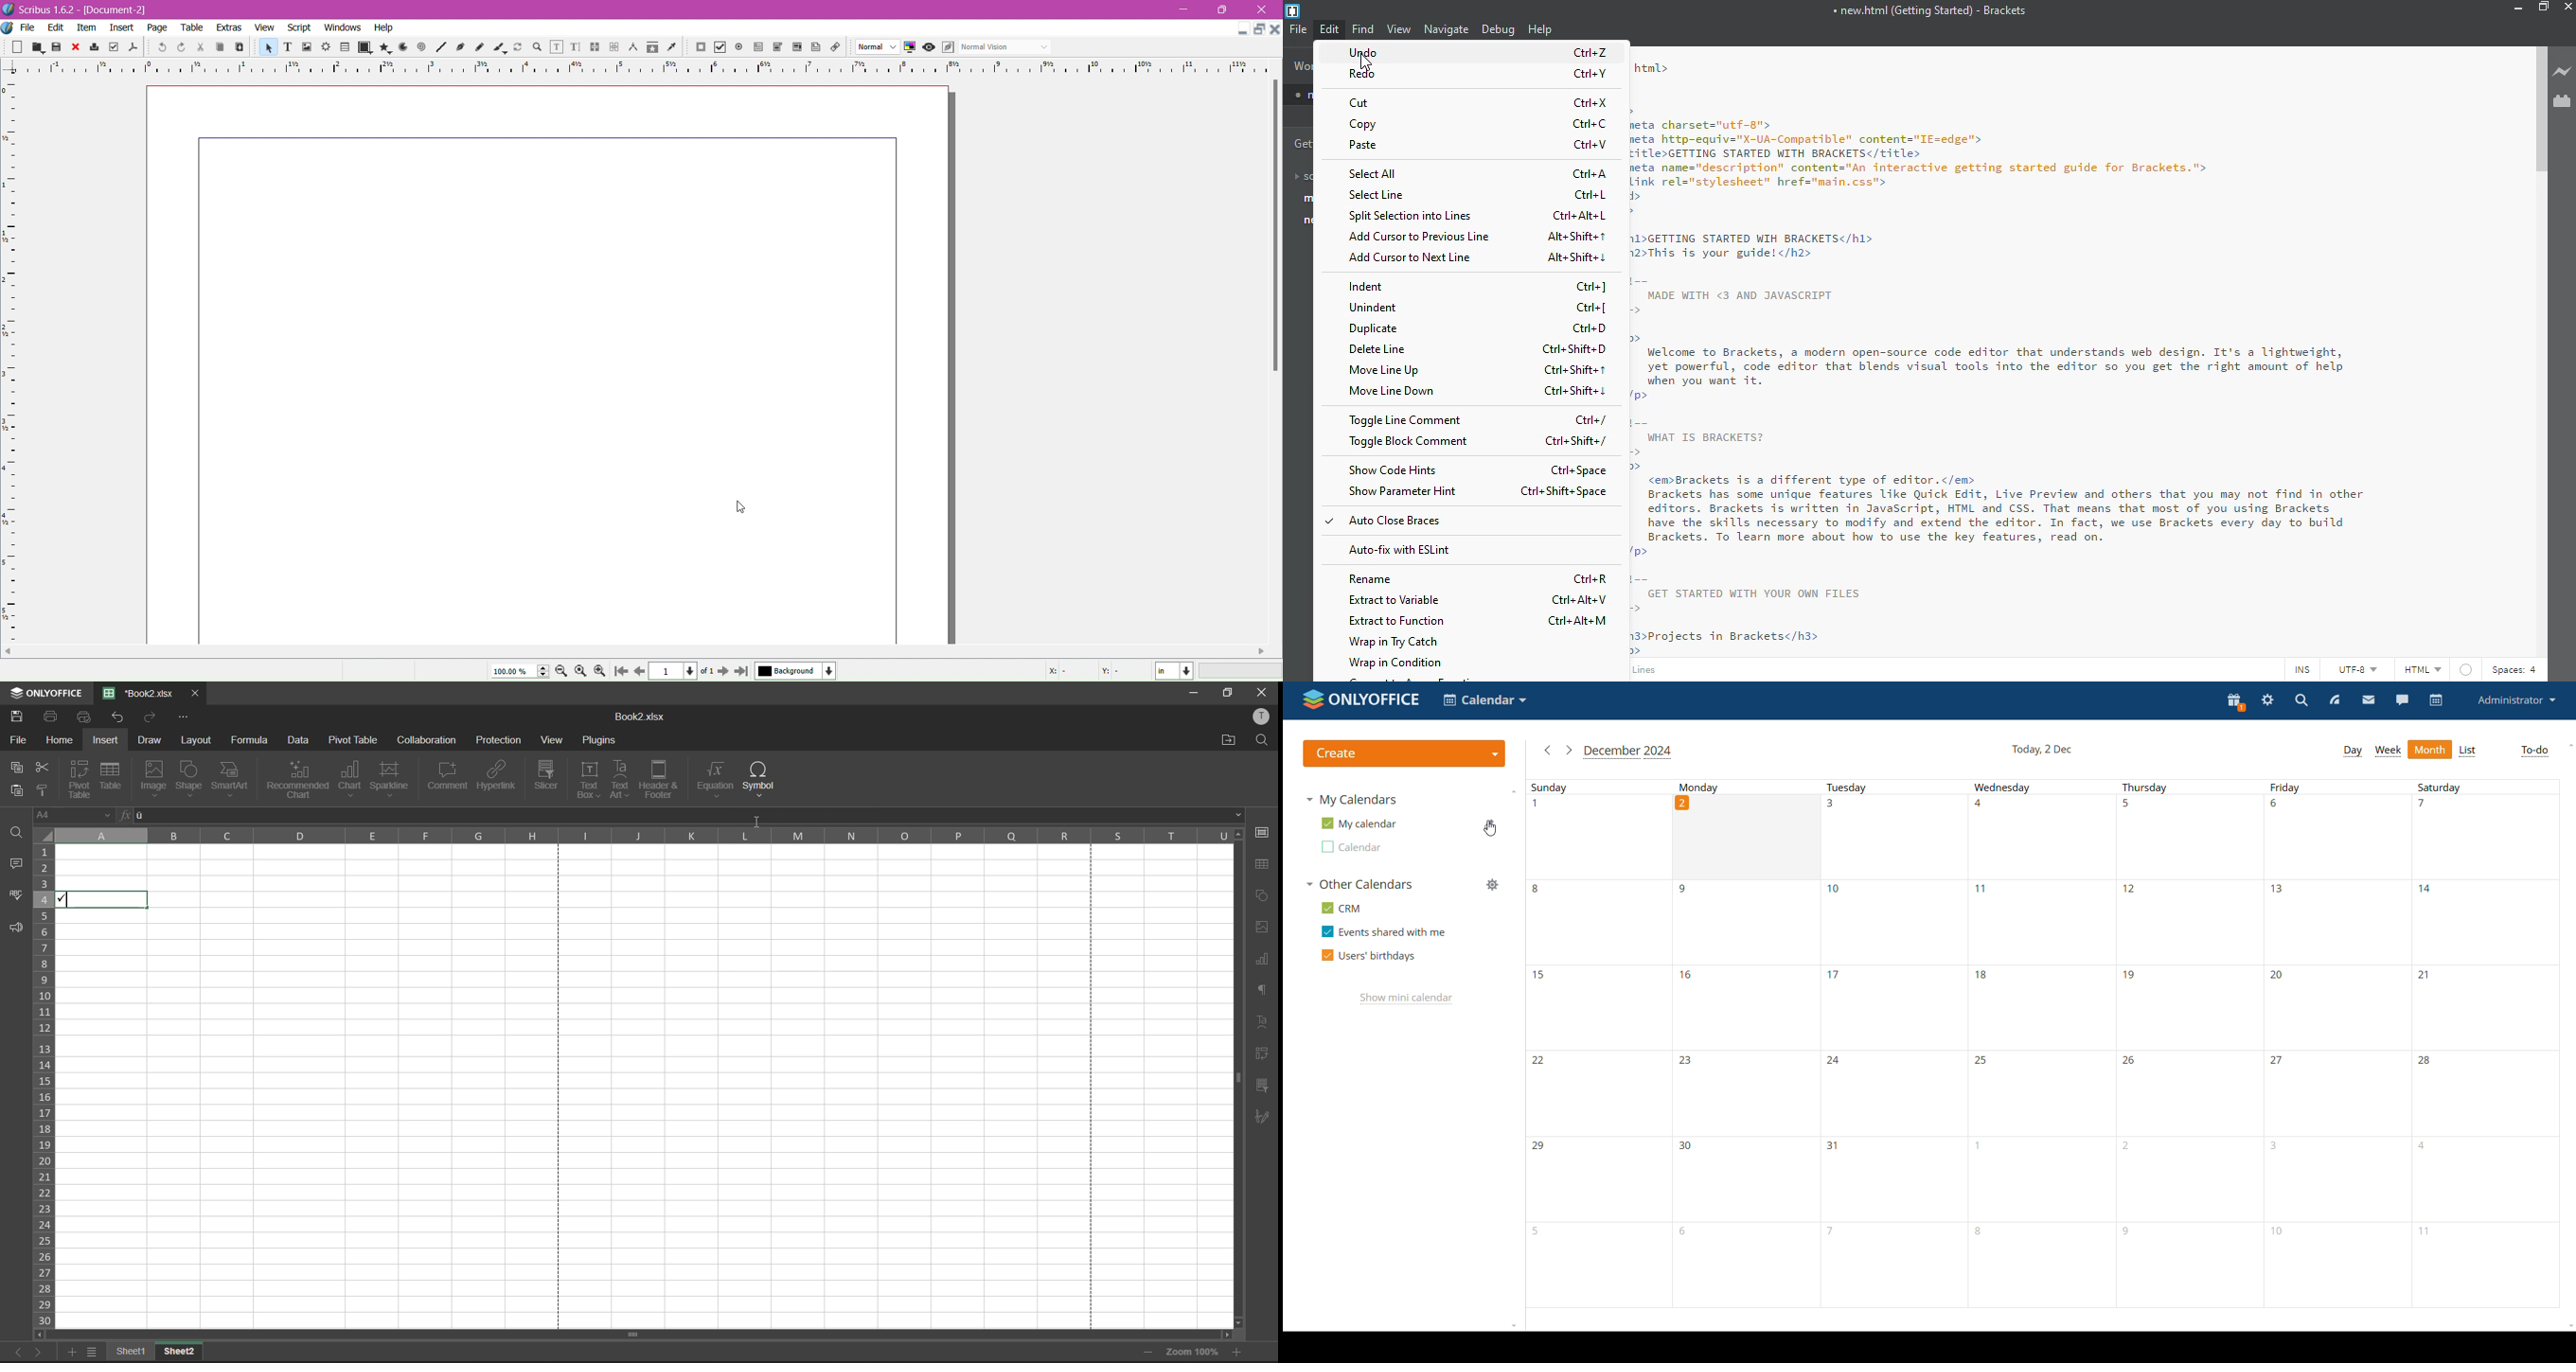 The height and width of the screenshot is (1372, 2576). I want to click on undo, so click(1369, 53).